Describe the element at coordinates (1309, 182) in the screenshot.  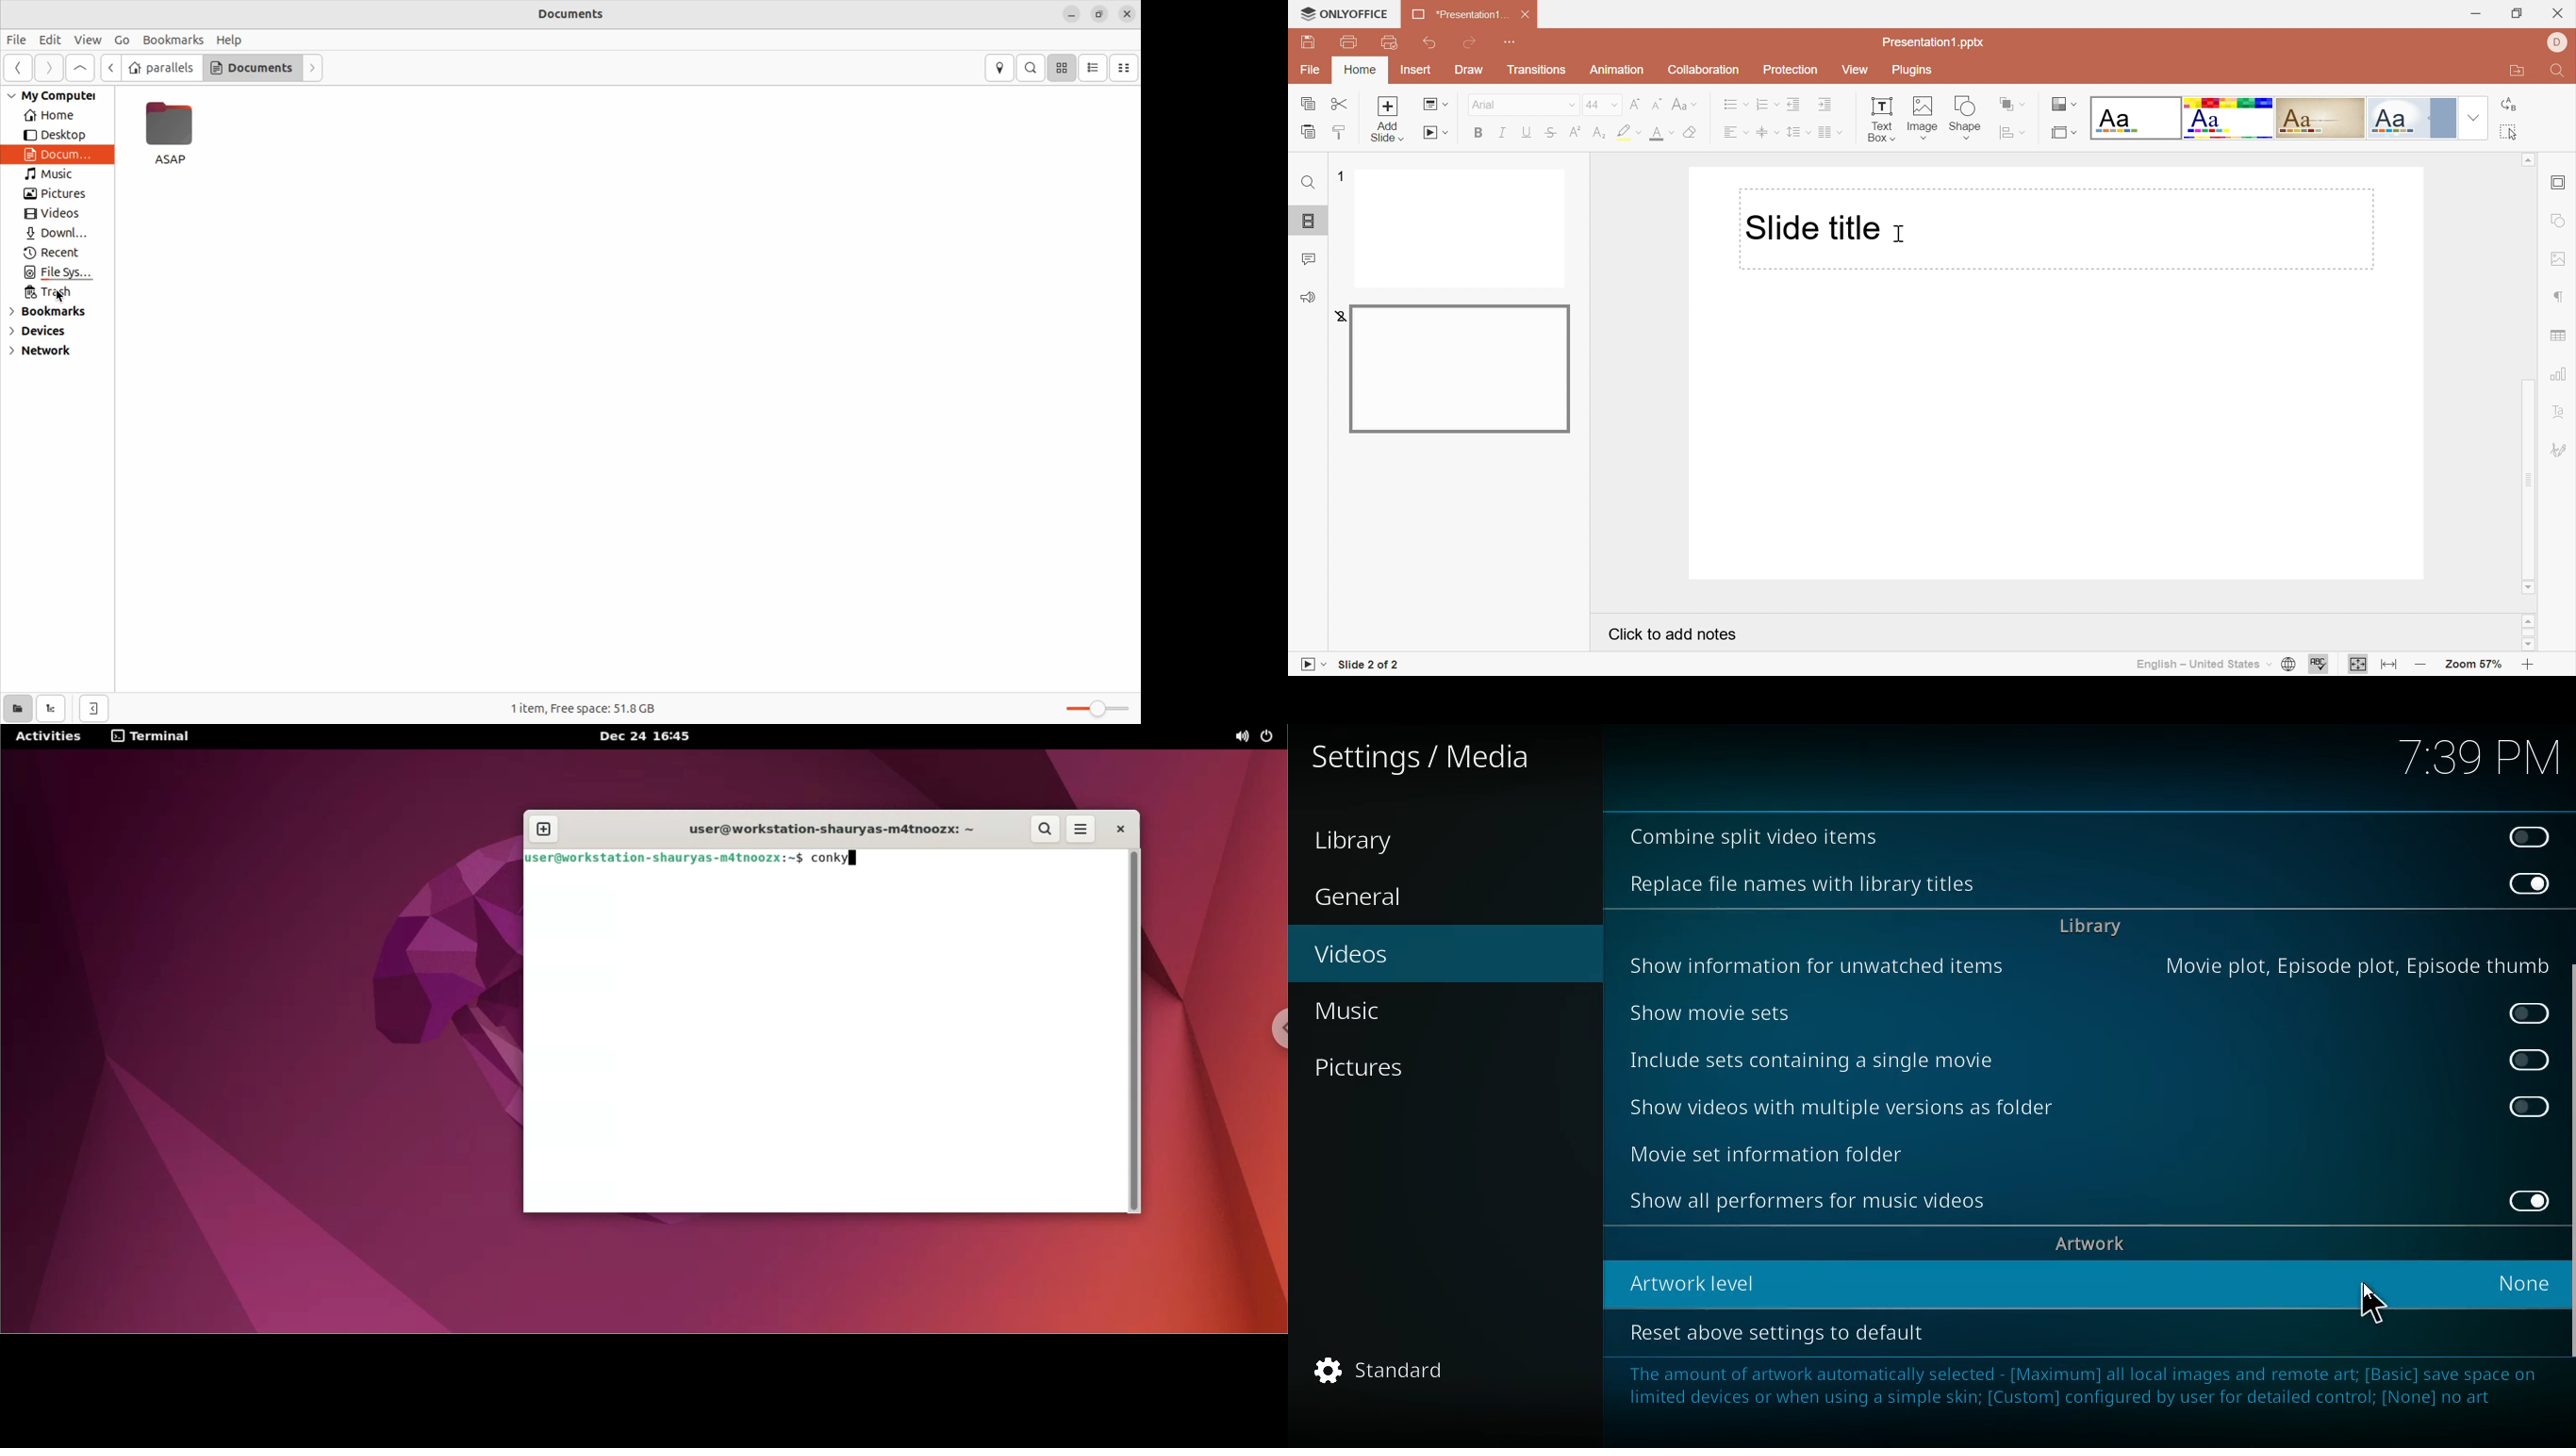
I see `Find` at that location.